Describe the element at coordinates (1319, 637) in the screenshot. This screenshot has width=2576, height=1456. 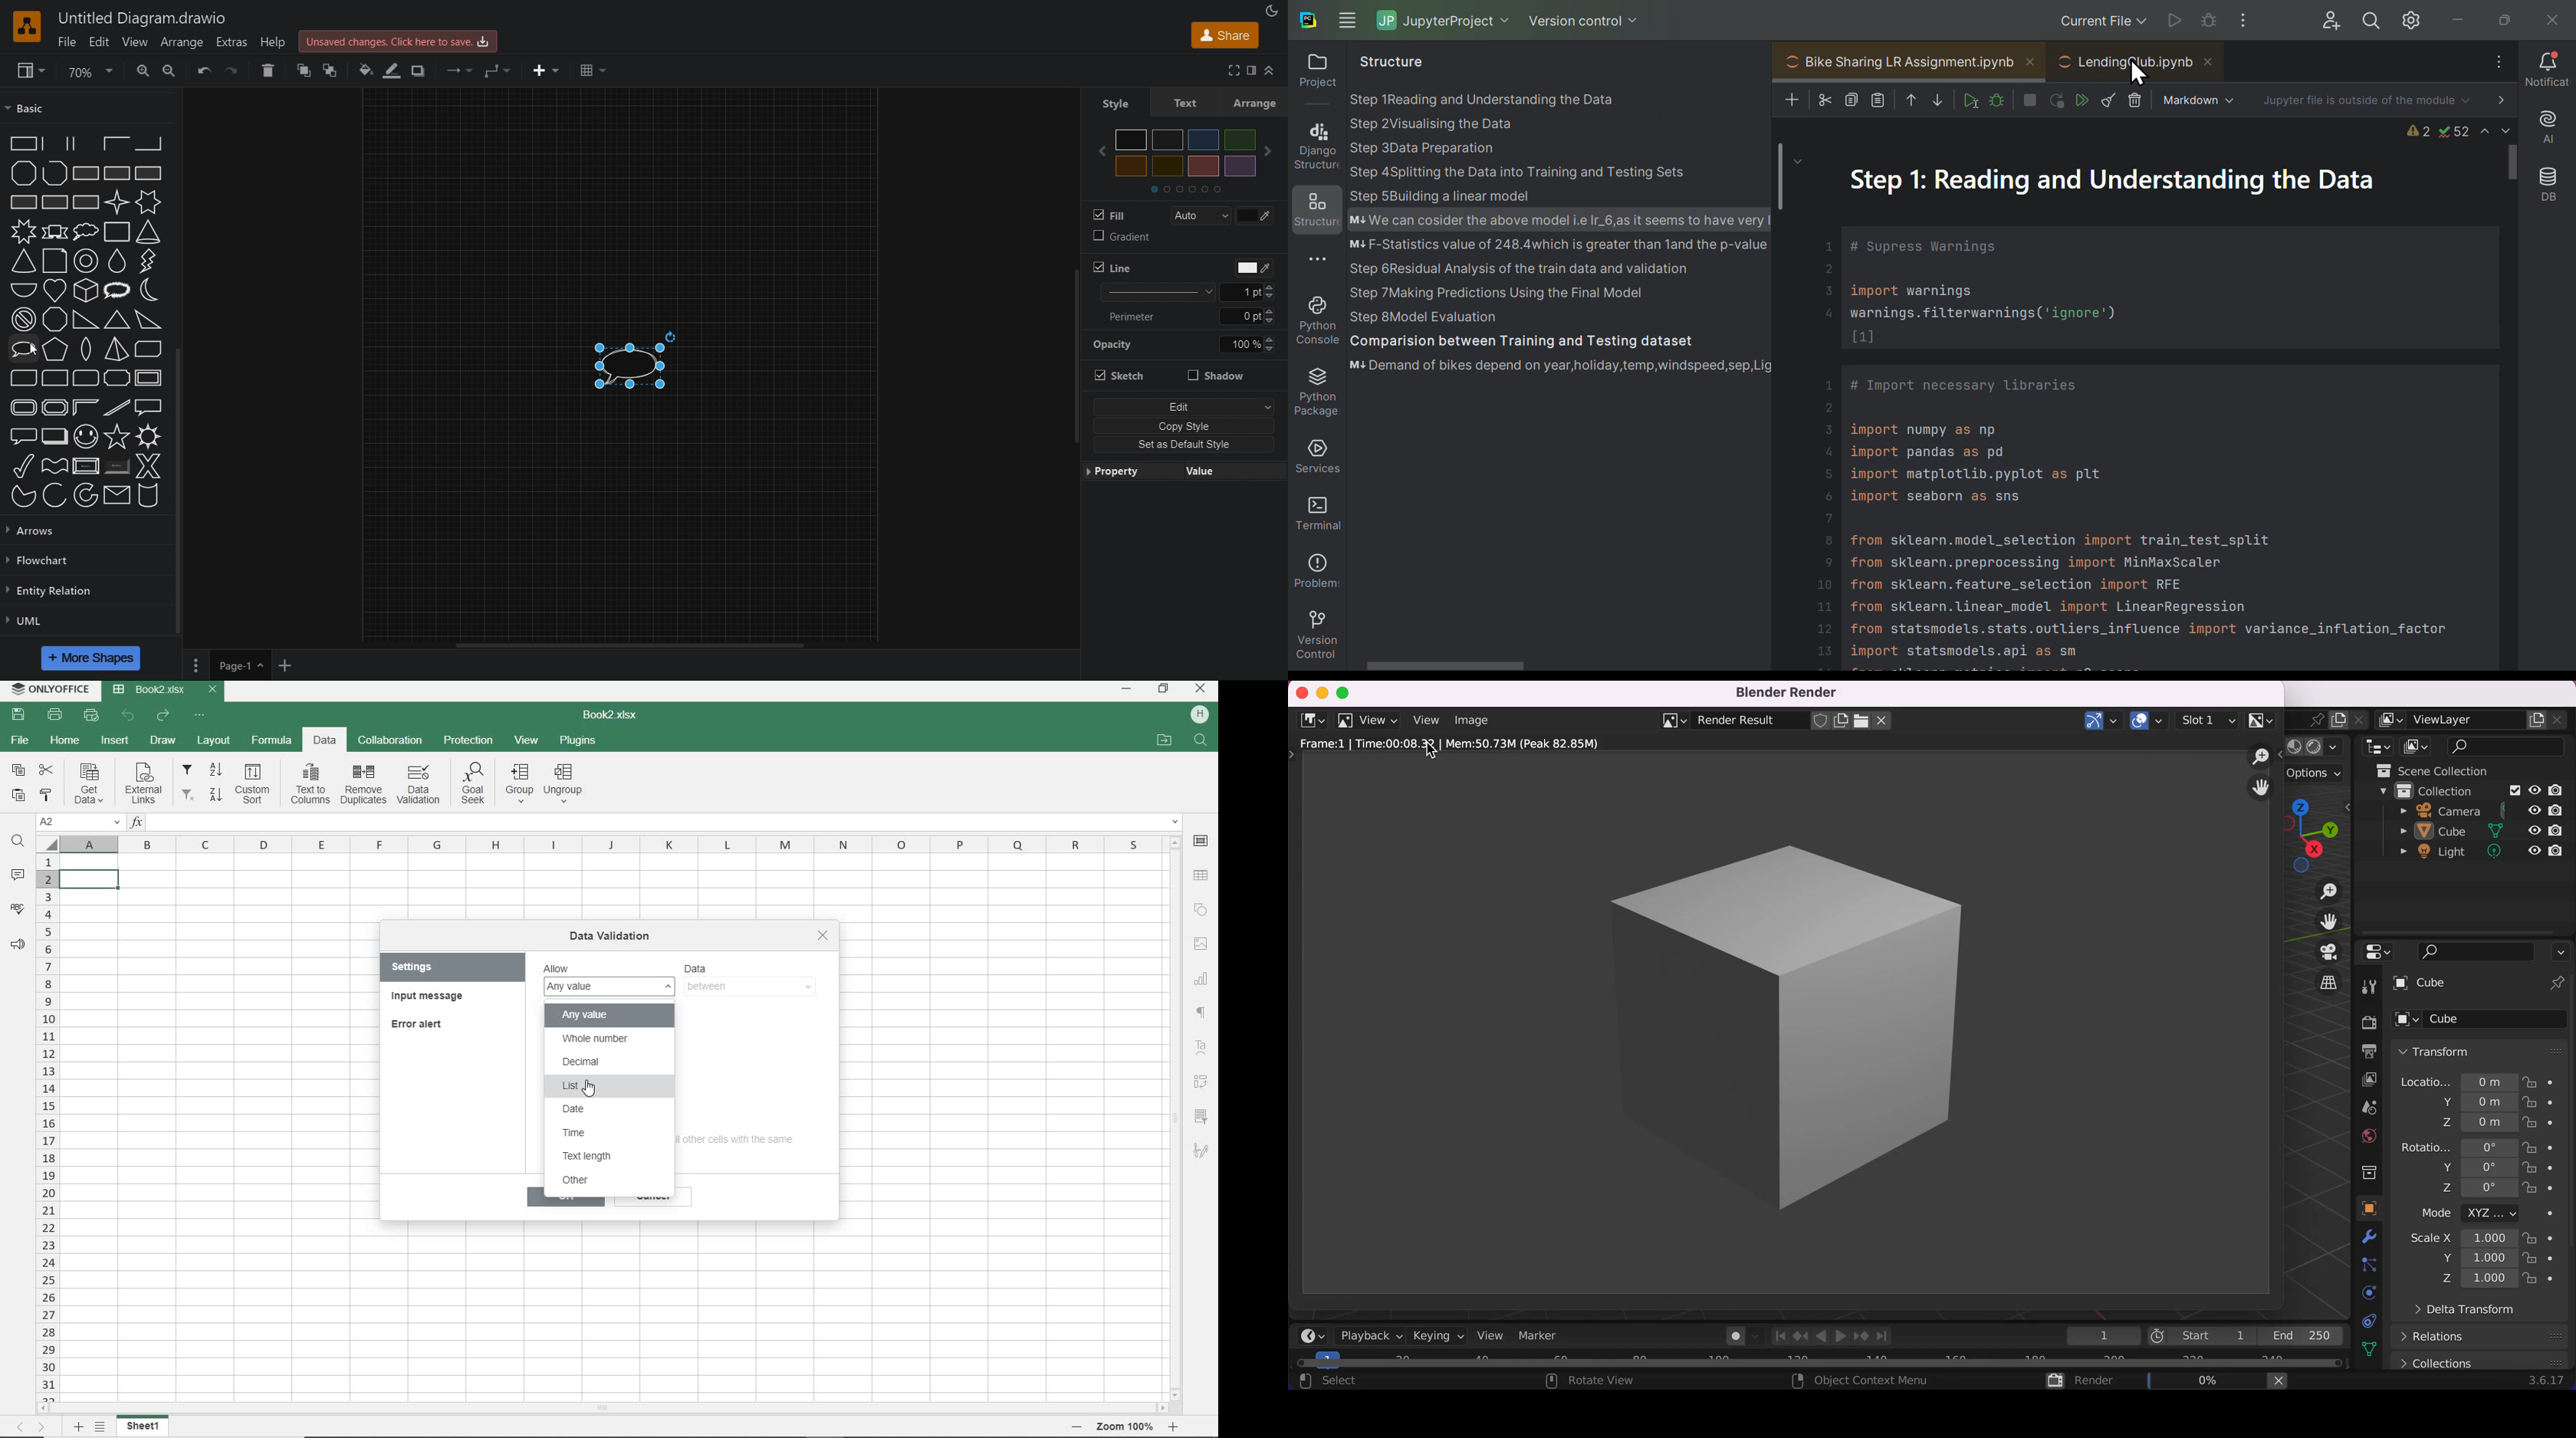
I see `Version control` at that location.